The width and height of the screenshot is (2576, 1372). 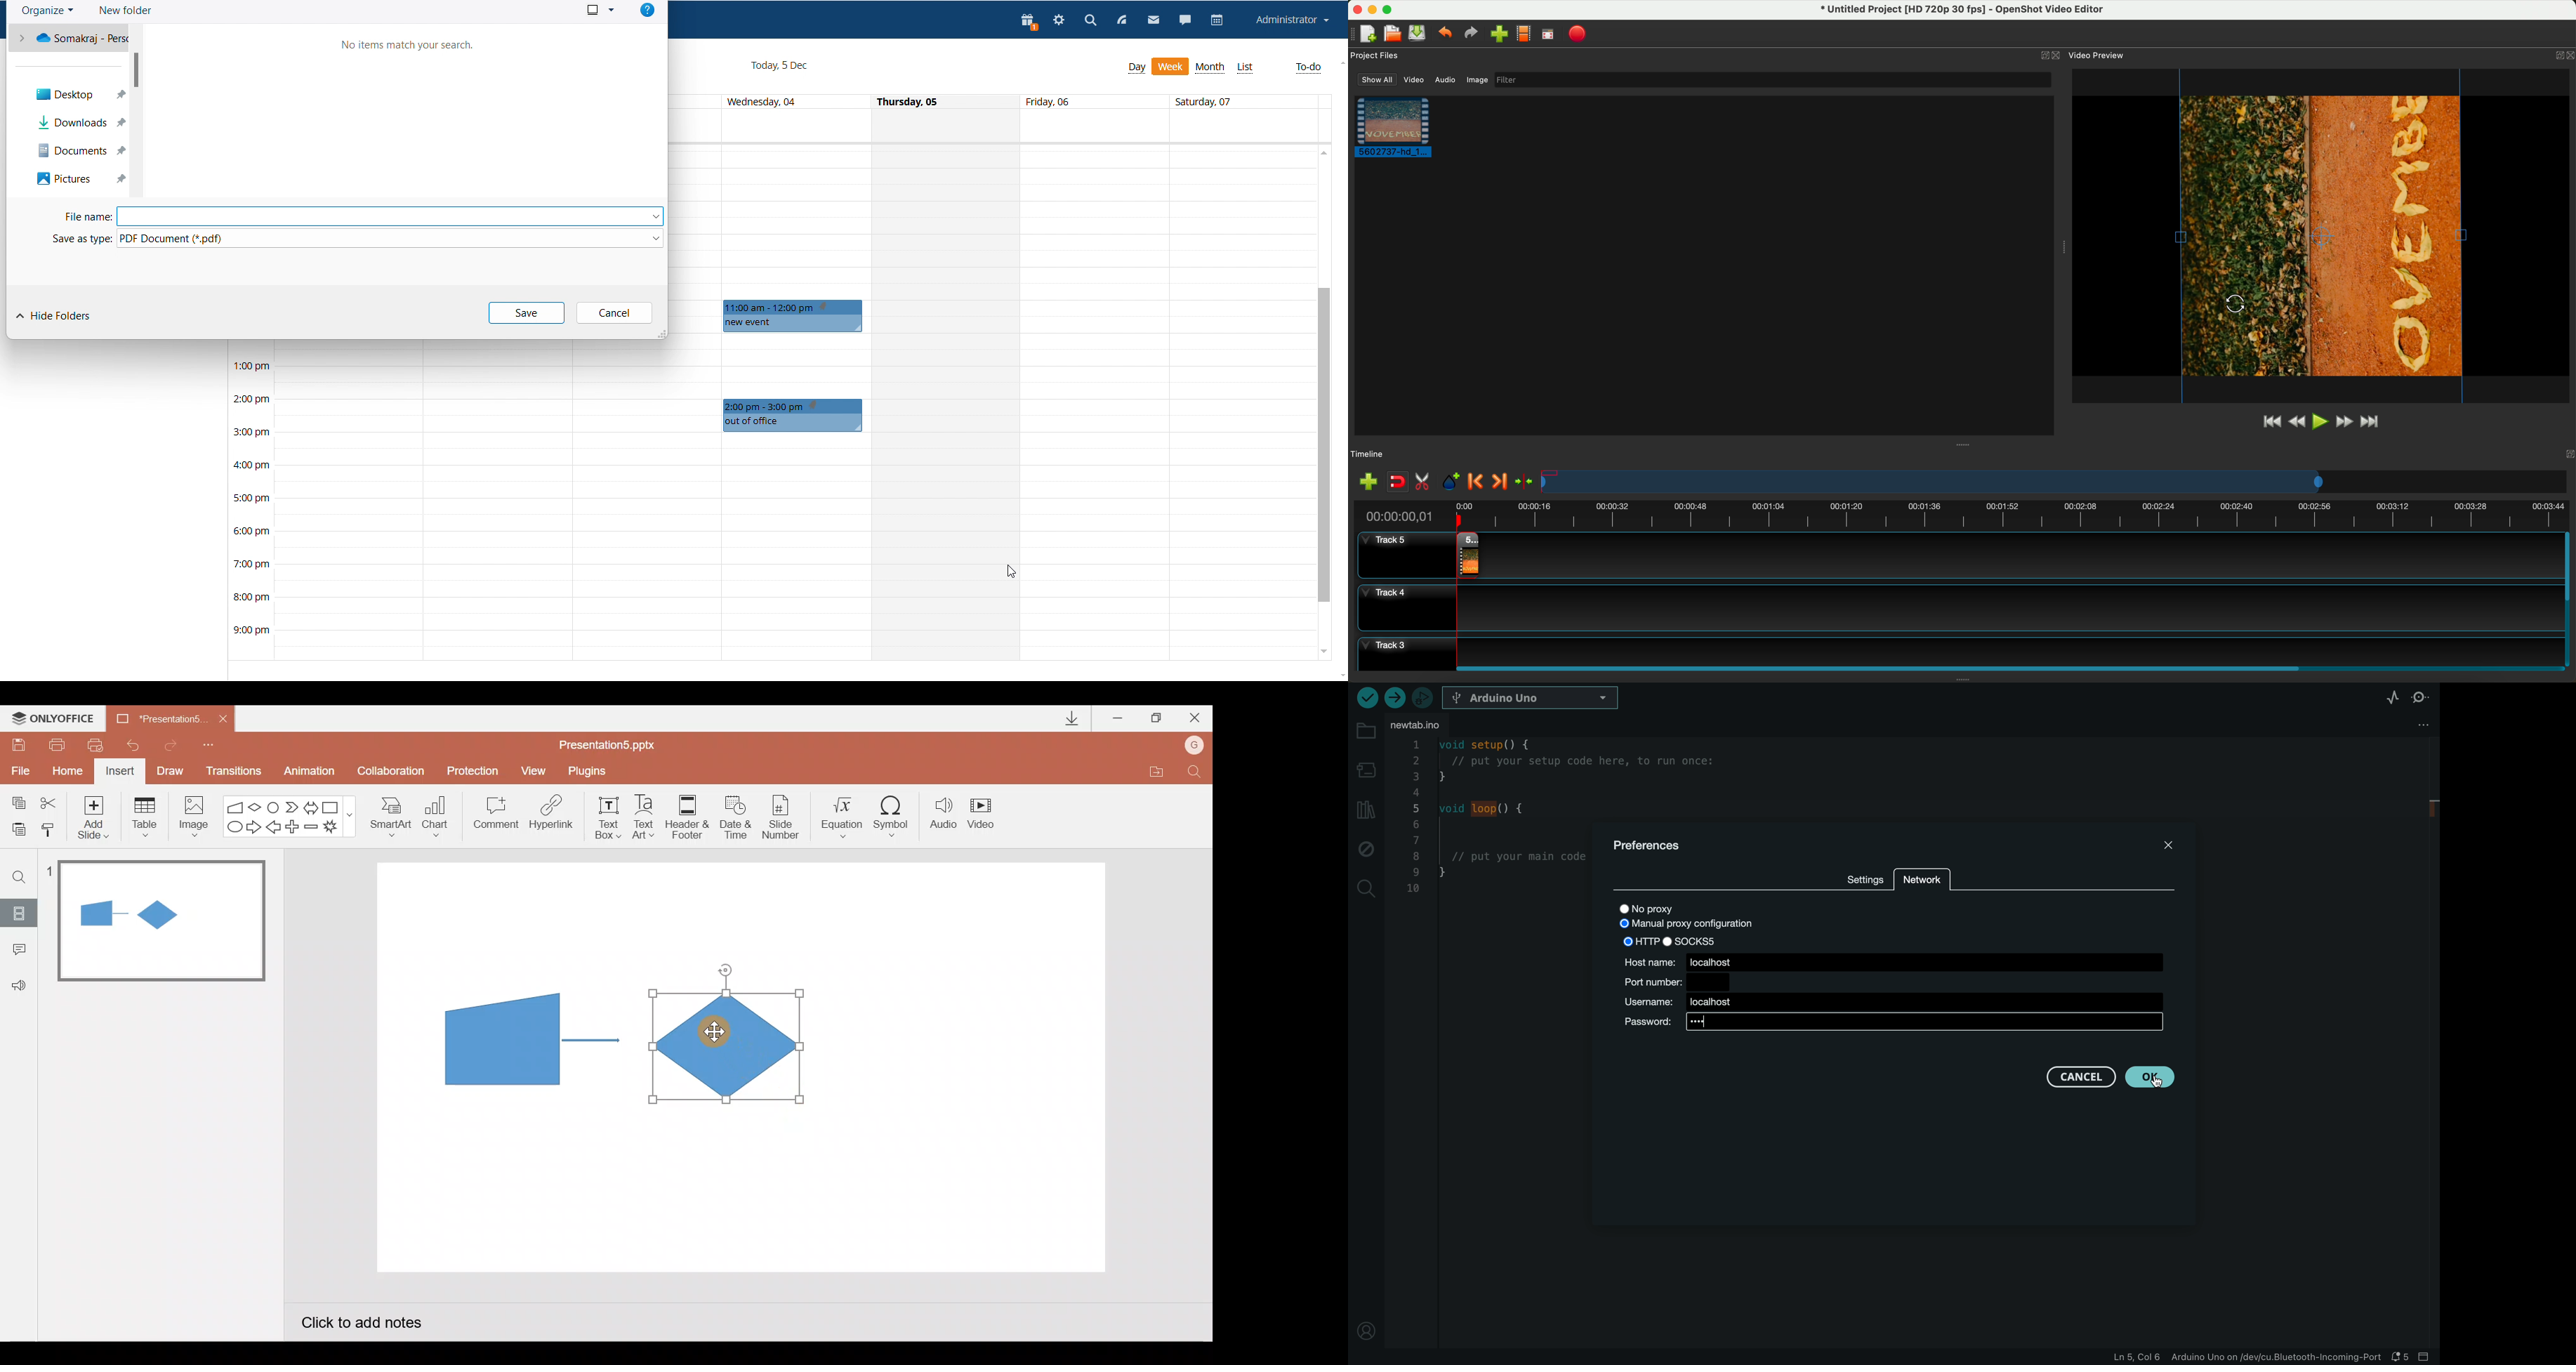 What do you see at coordinates (1392, 32) in the screenshot?
I see `open project` at bounding box center [1392, 32].